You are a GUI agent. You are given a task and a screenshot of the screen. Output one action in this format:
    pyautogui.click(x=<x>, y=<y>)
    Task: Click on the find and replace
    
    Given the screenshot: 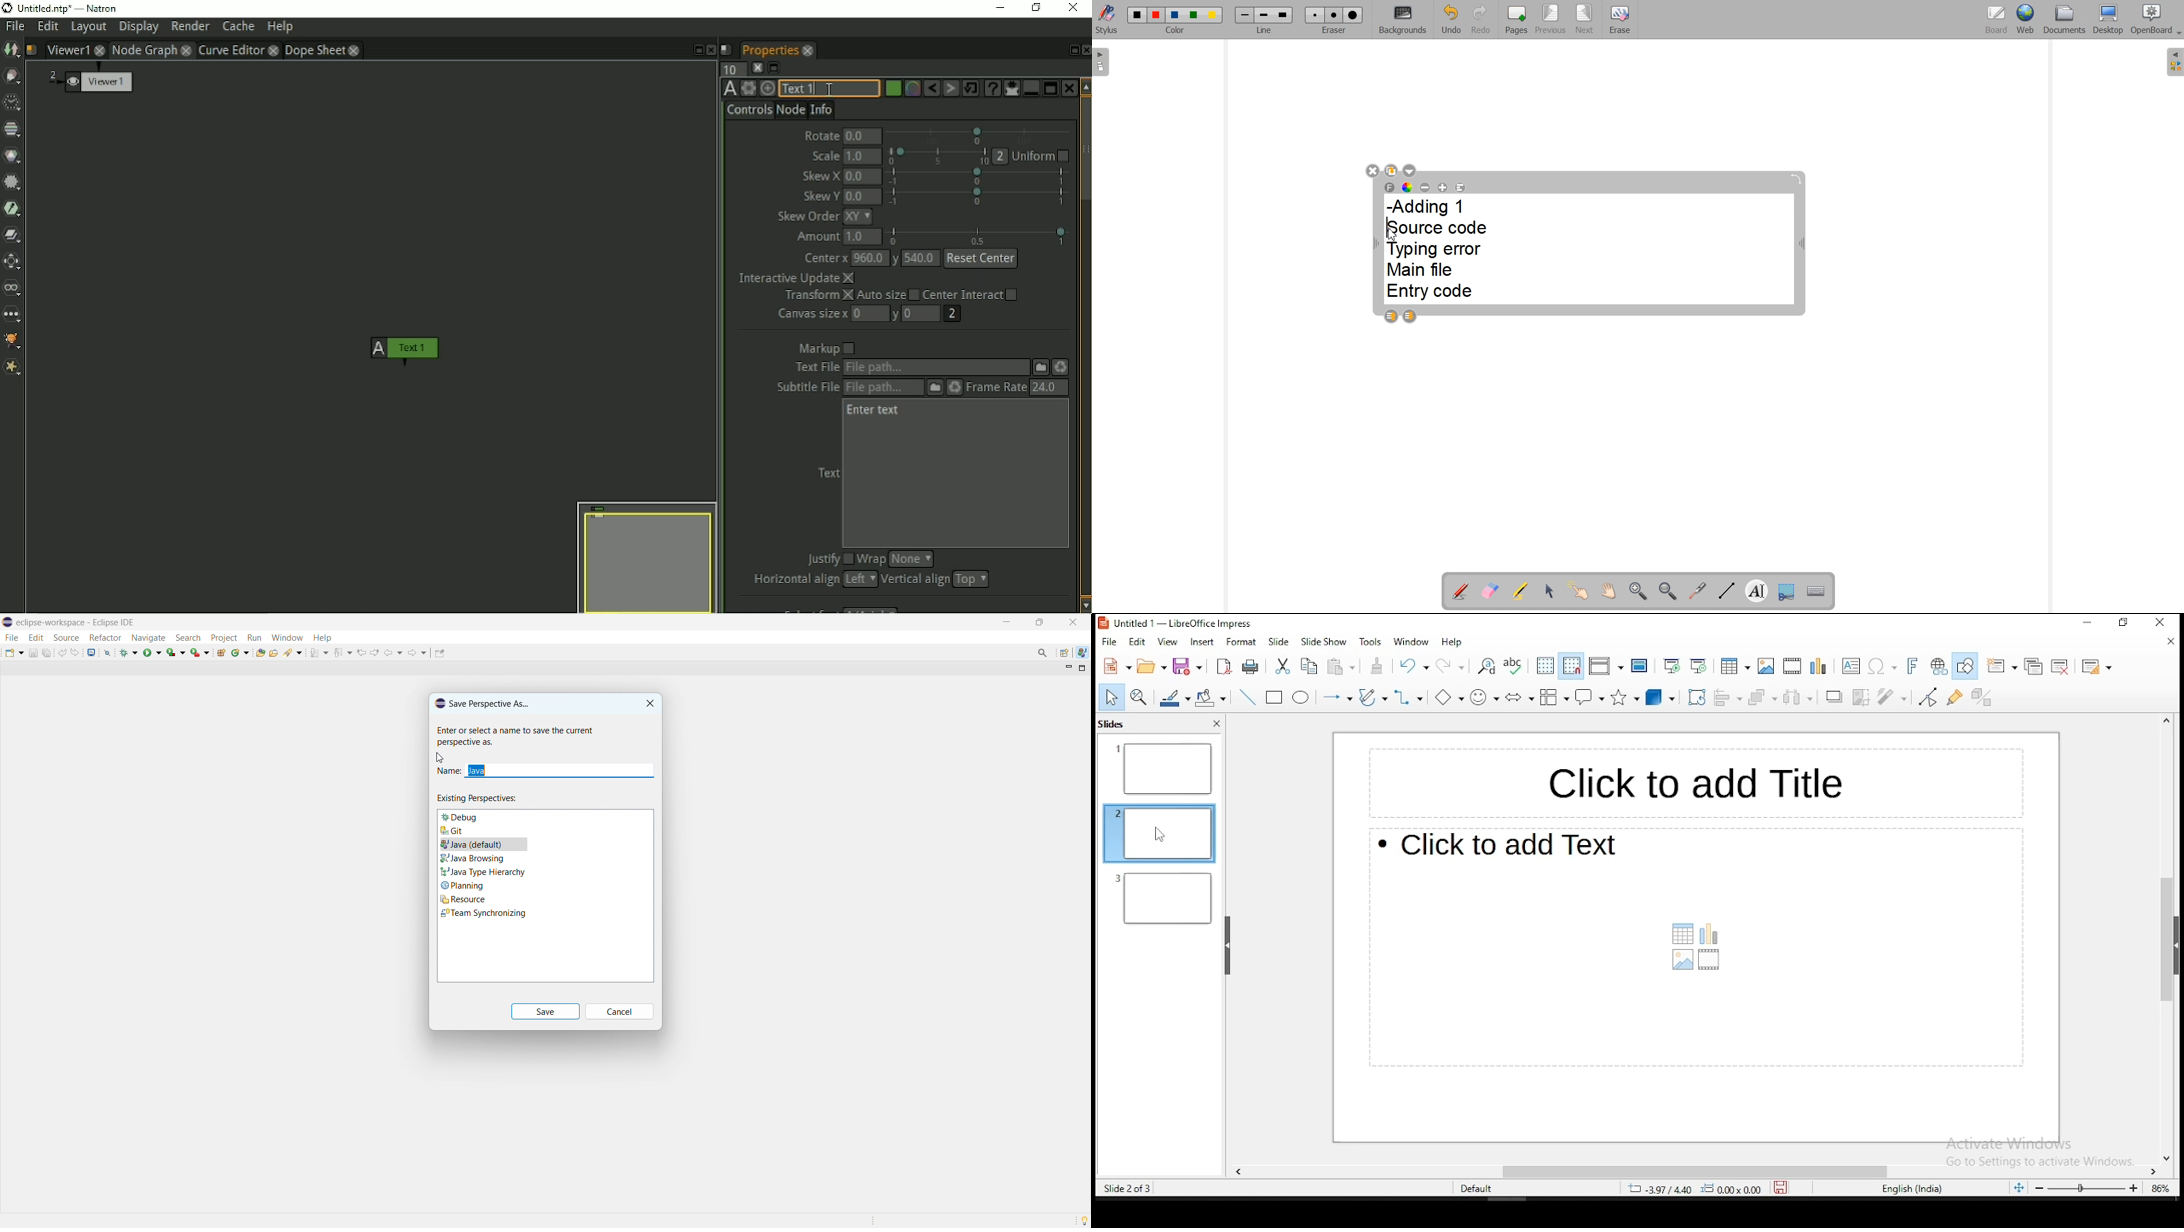 What is the action you would take?
    pyautogui.click(x=1486, y=668)
    